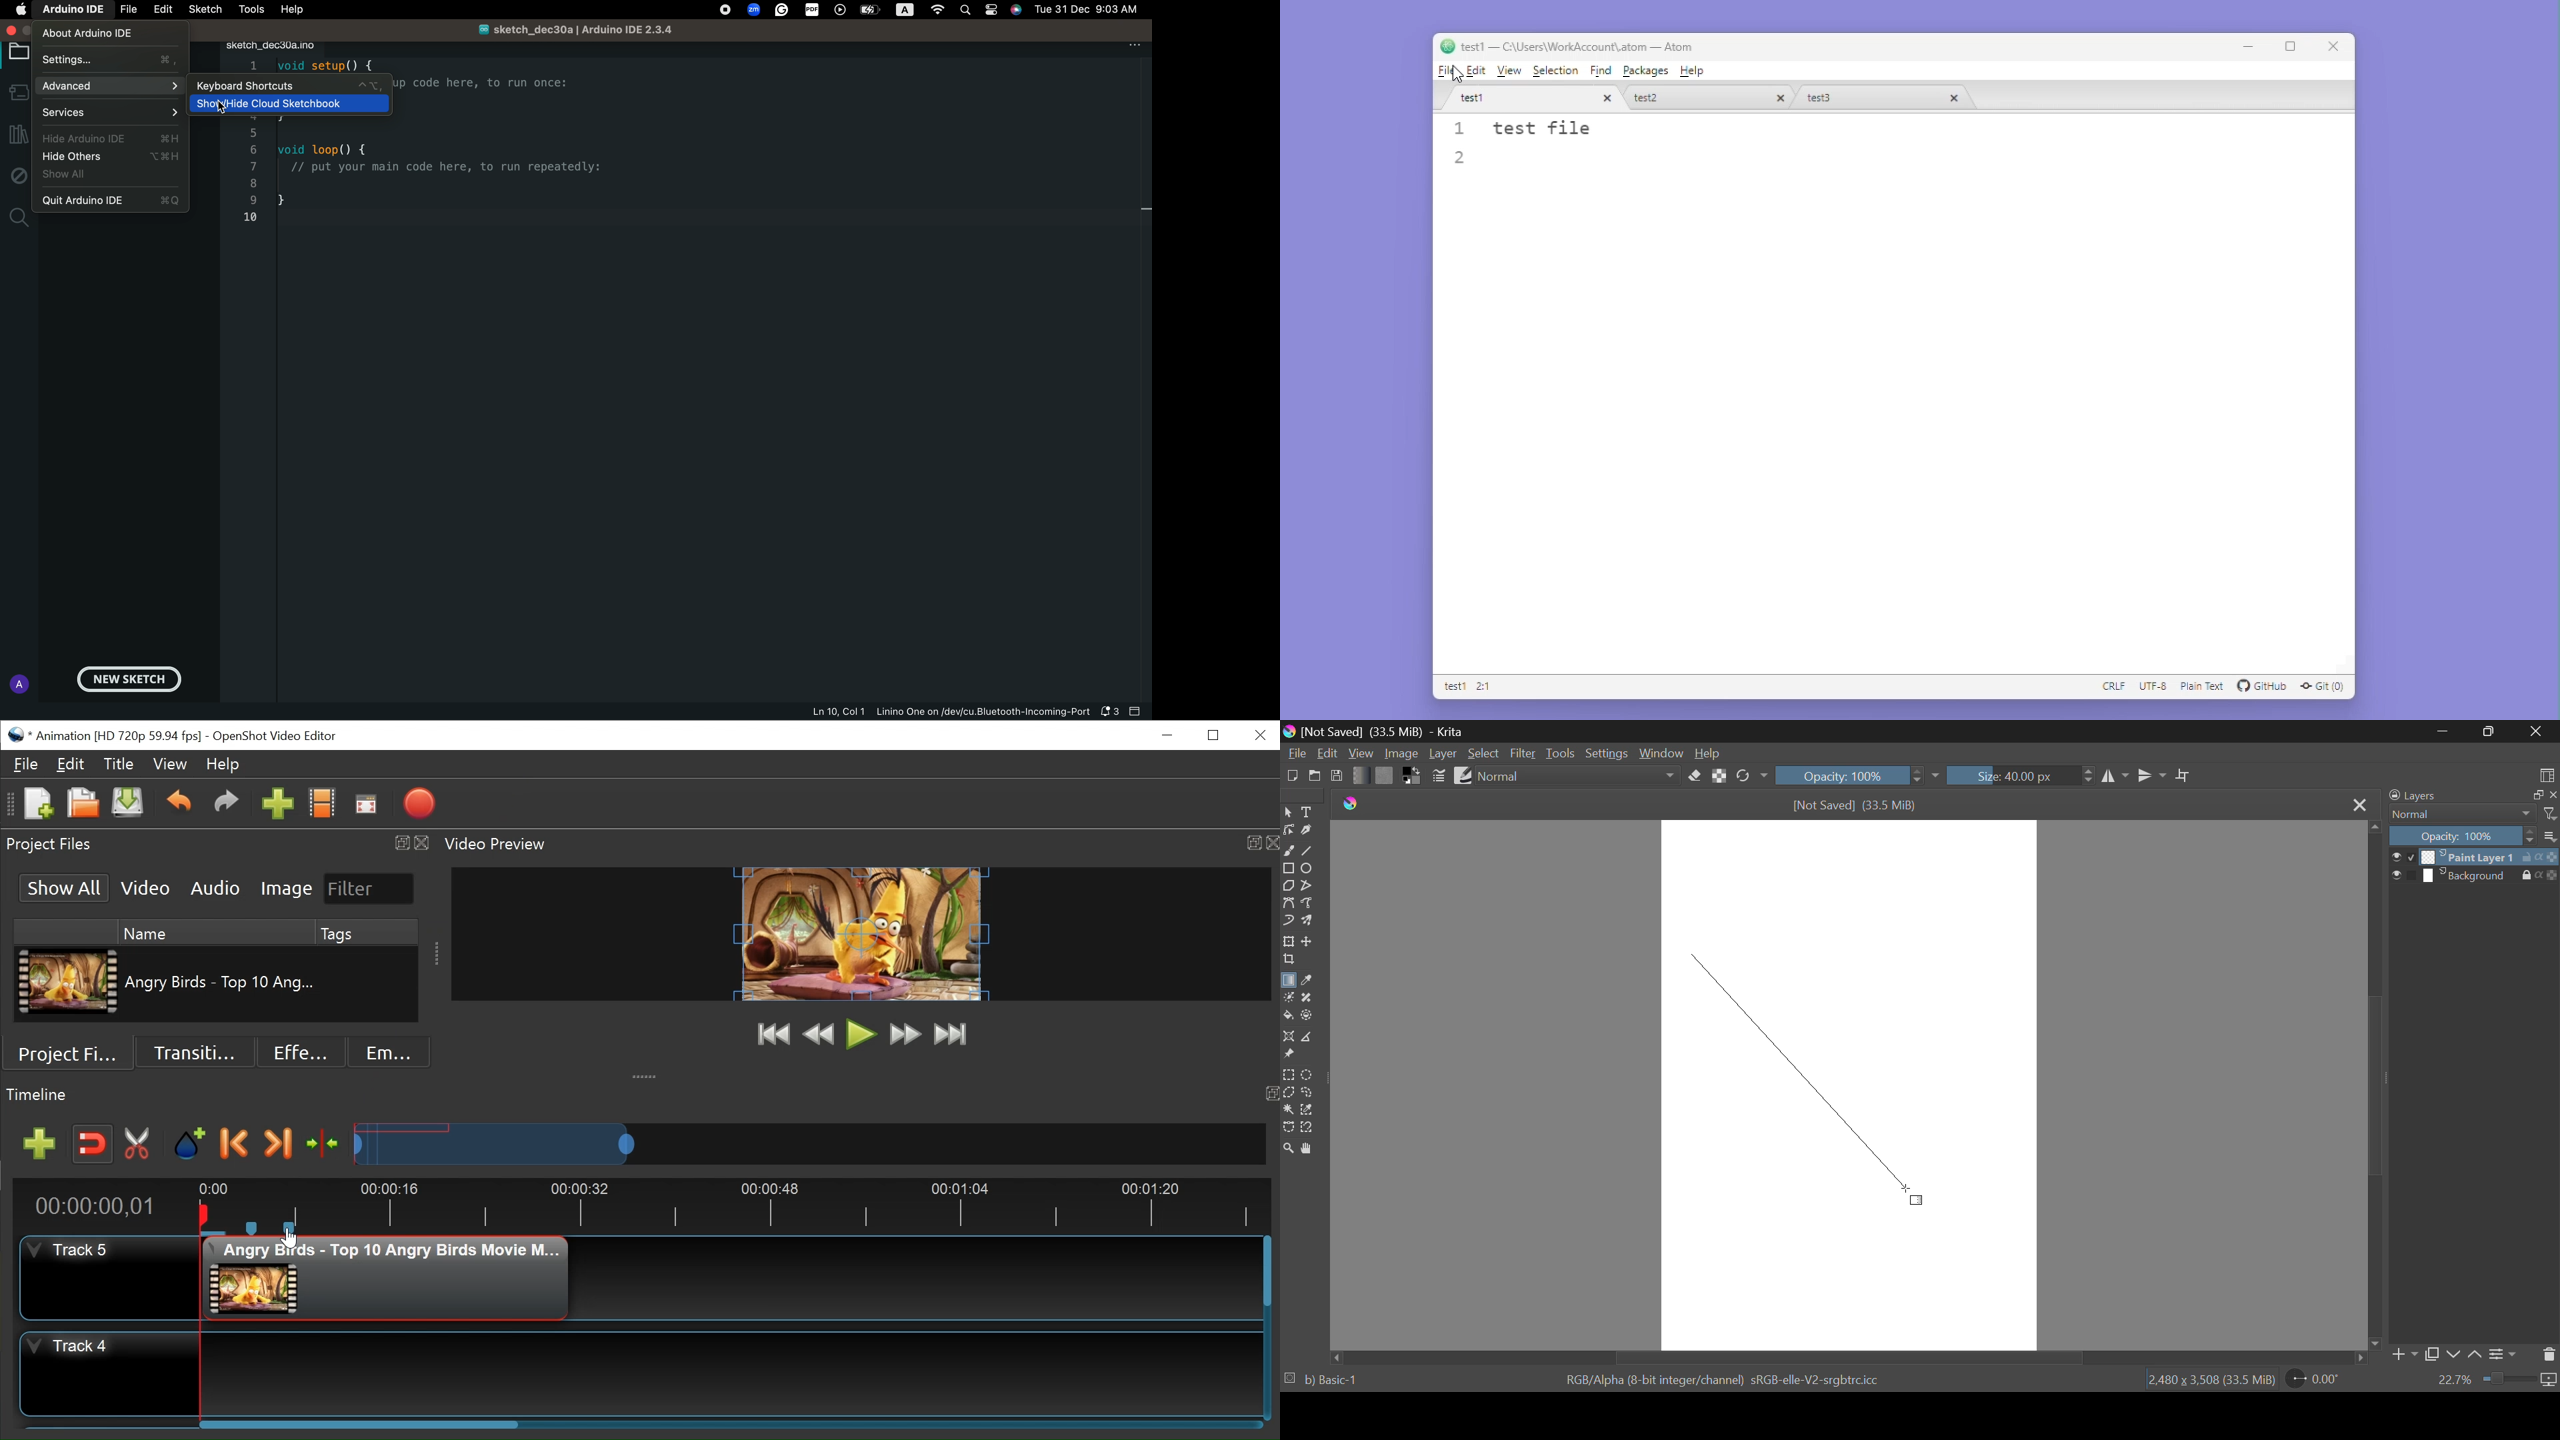  I want to click on Track Header, so click(111, 1277).